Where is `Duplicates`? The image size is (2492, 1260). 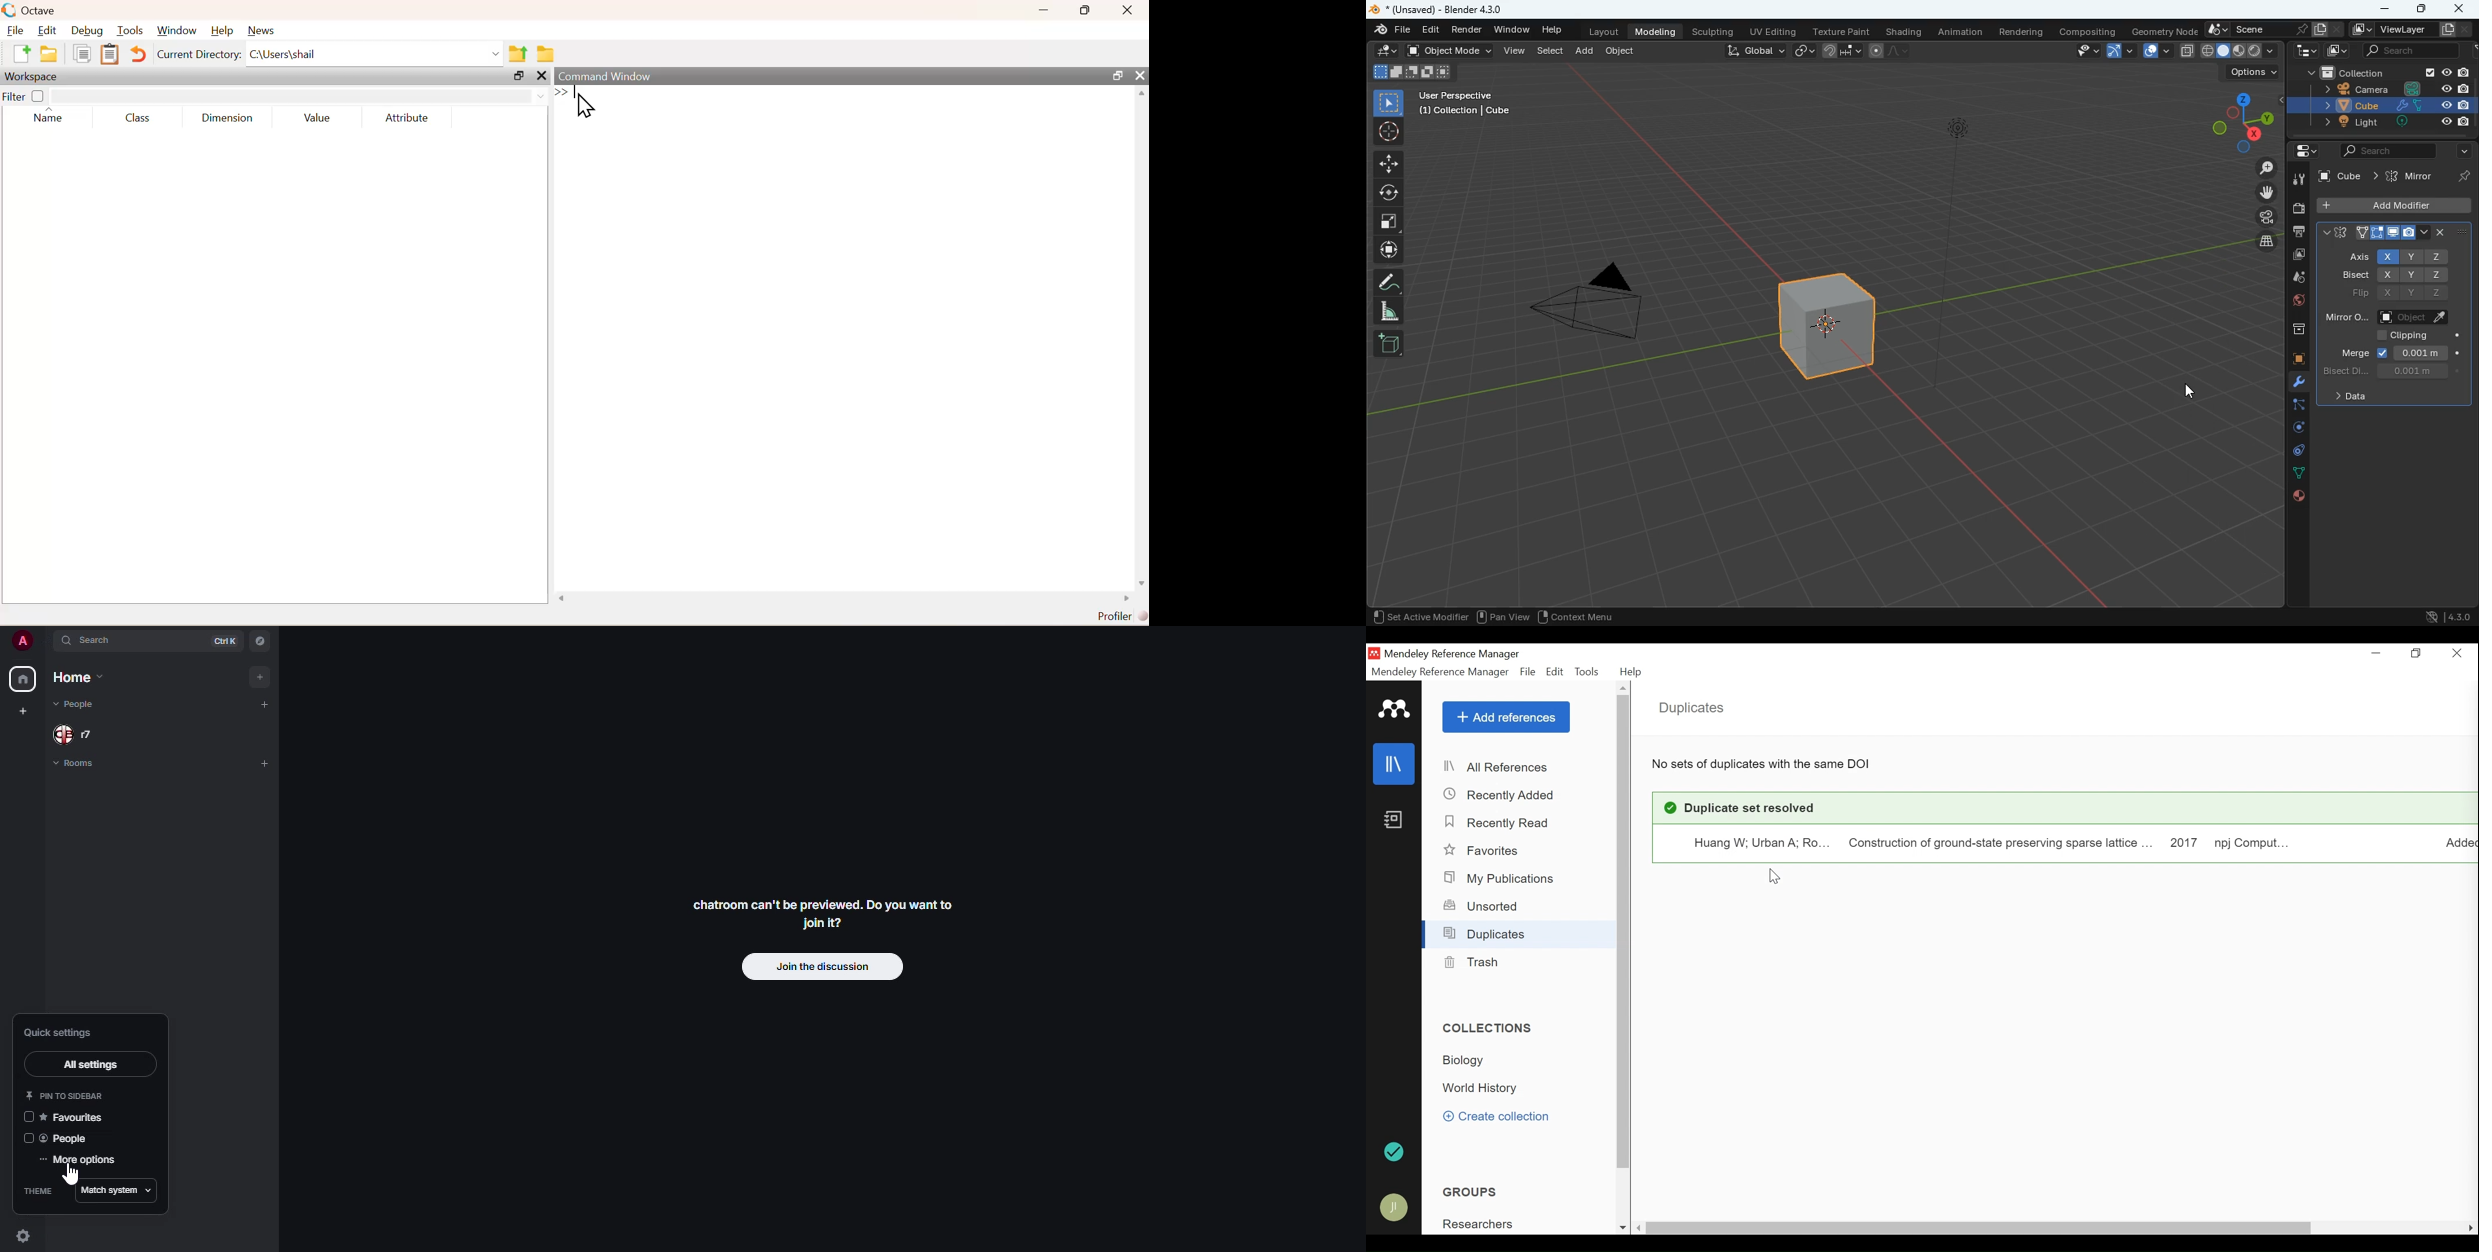
Duplicates is located at coordinates (1693, 708).